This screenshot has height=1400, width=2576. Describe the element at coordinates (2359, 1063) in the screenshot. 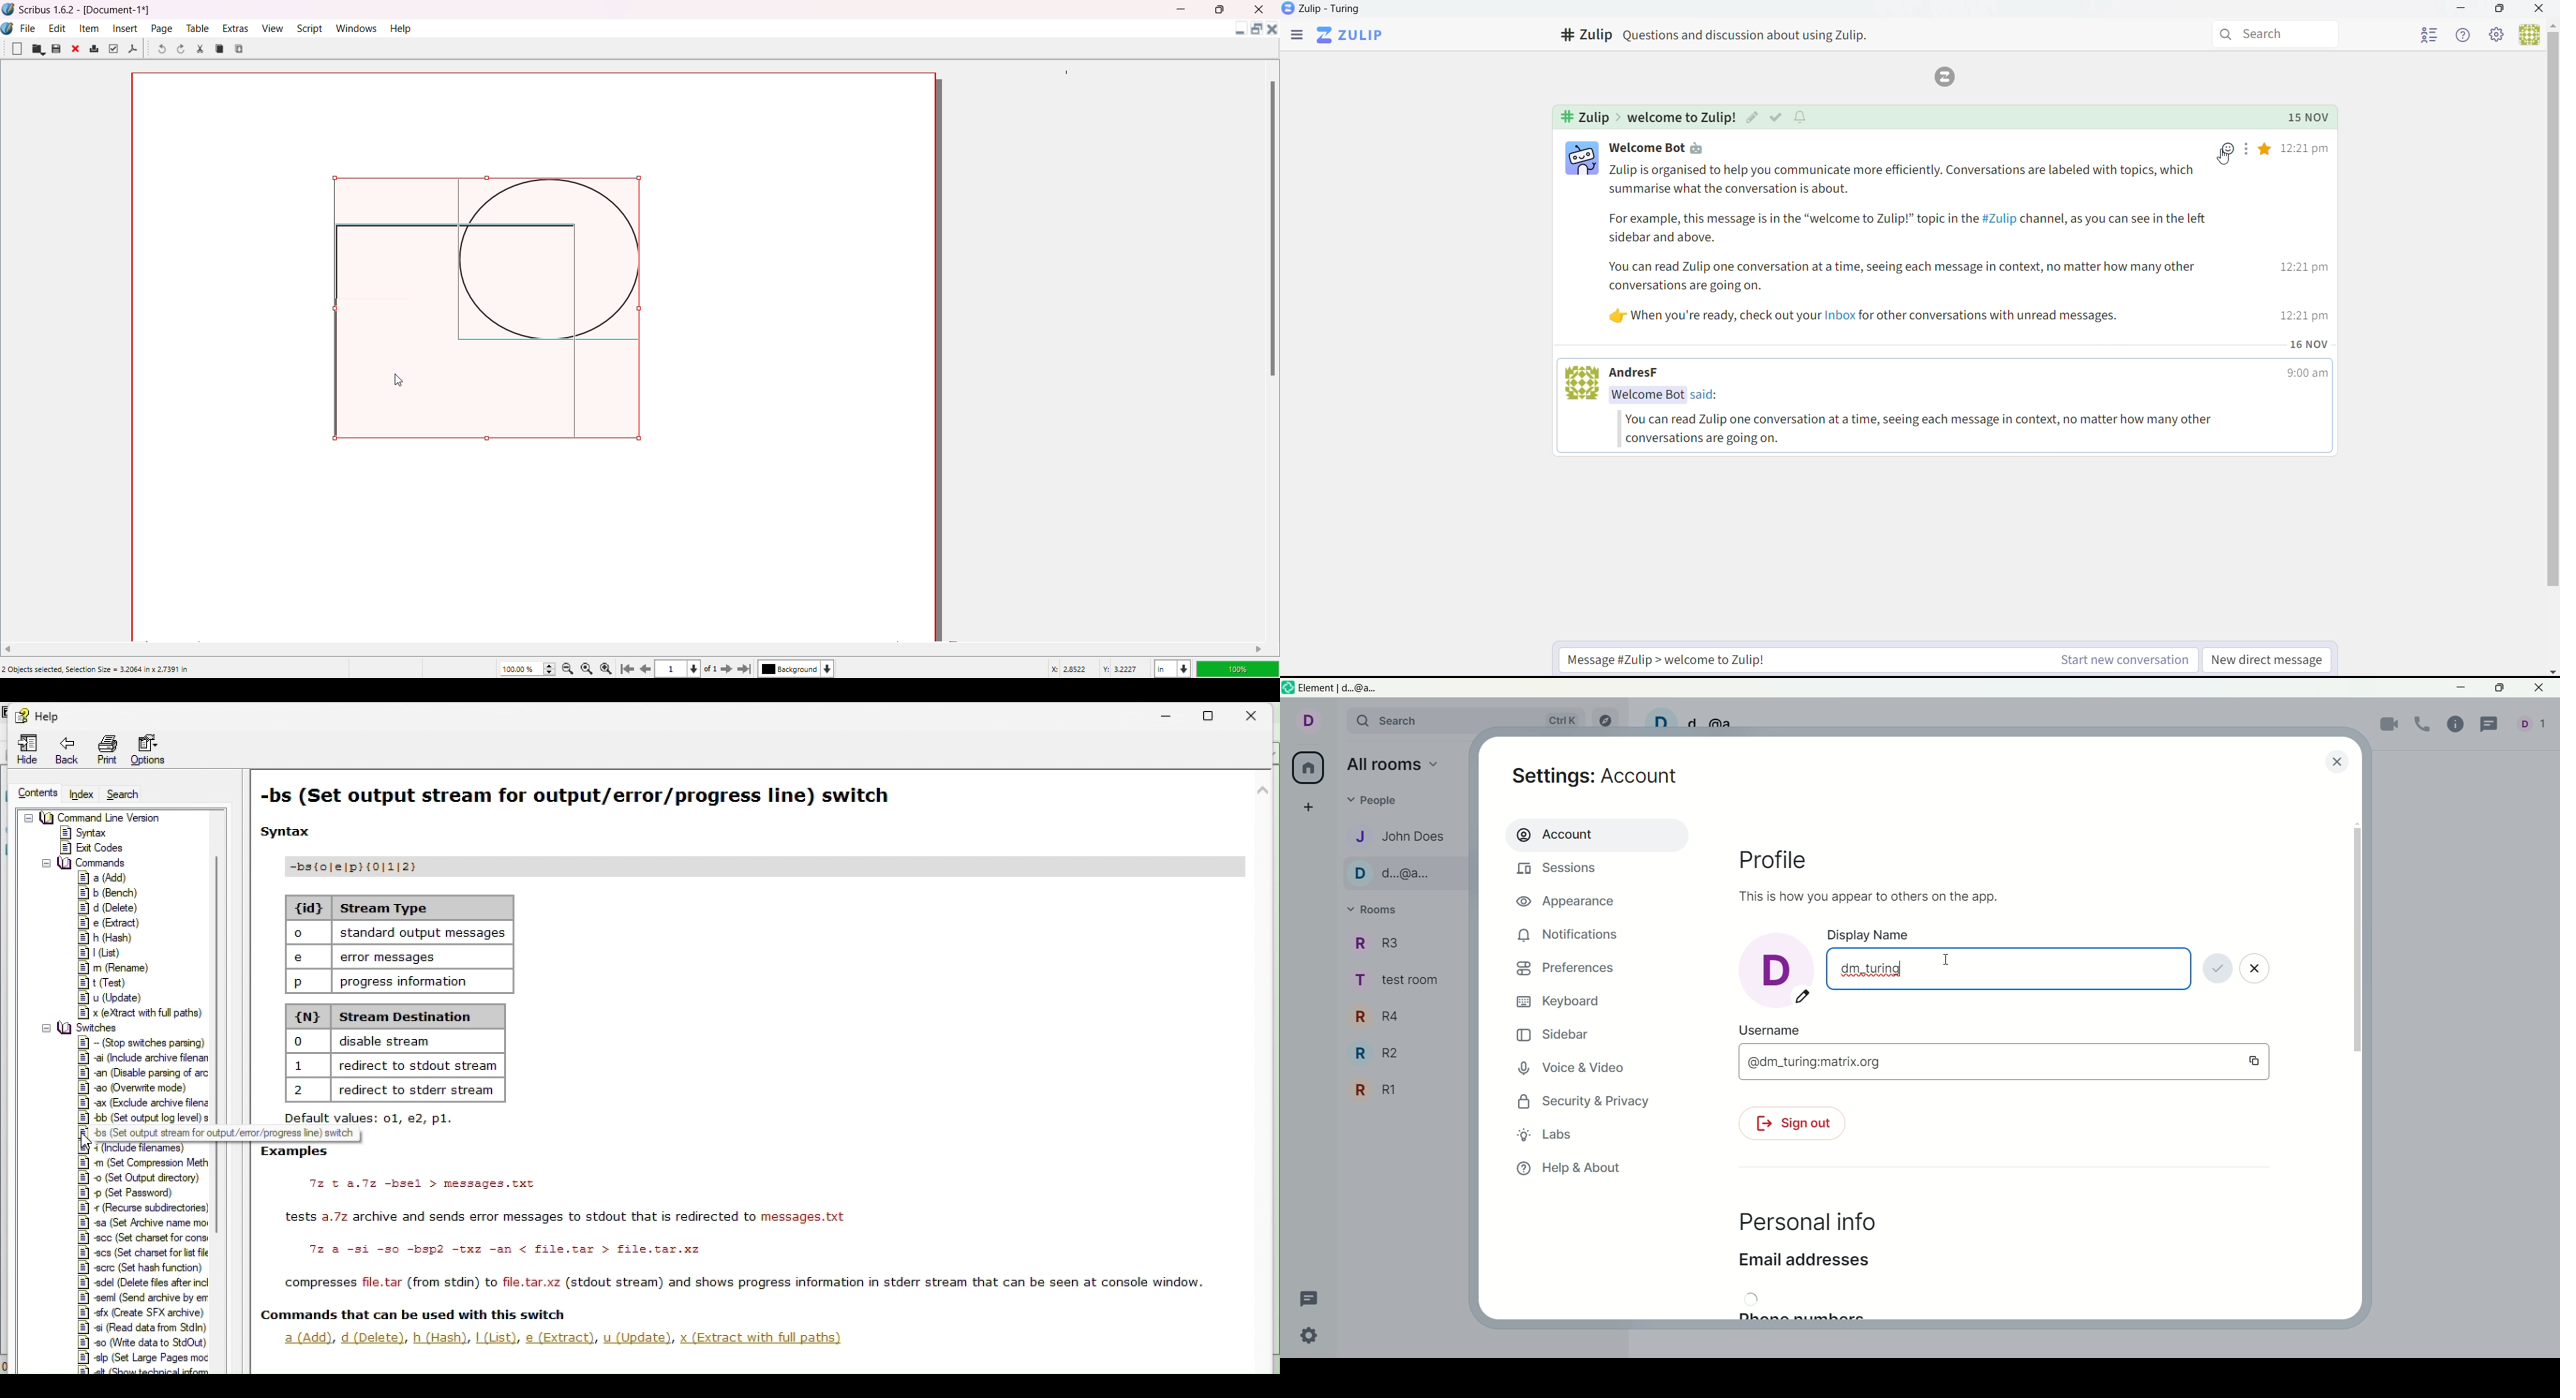

I see `vertical scroll bar` at that location.